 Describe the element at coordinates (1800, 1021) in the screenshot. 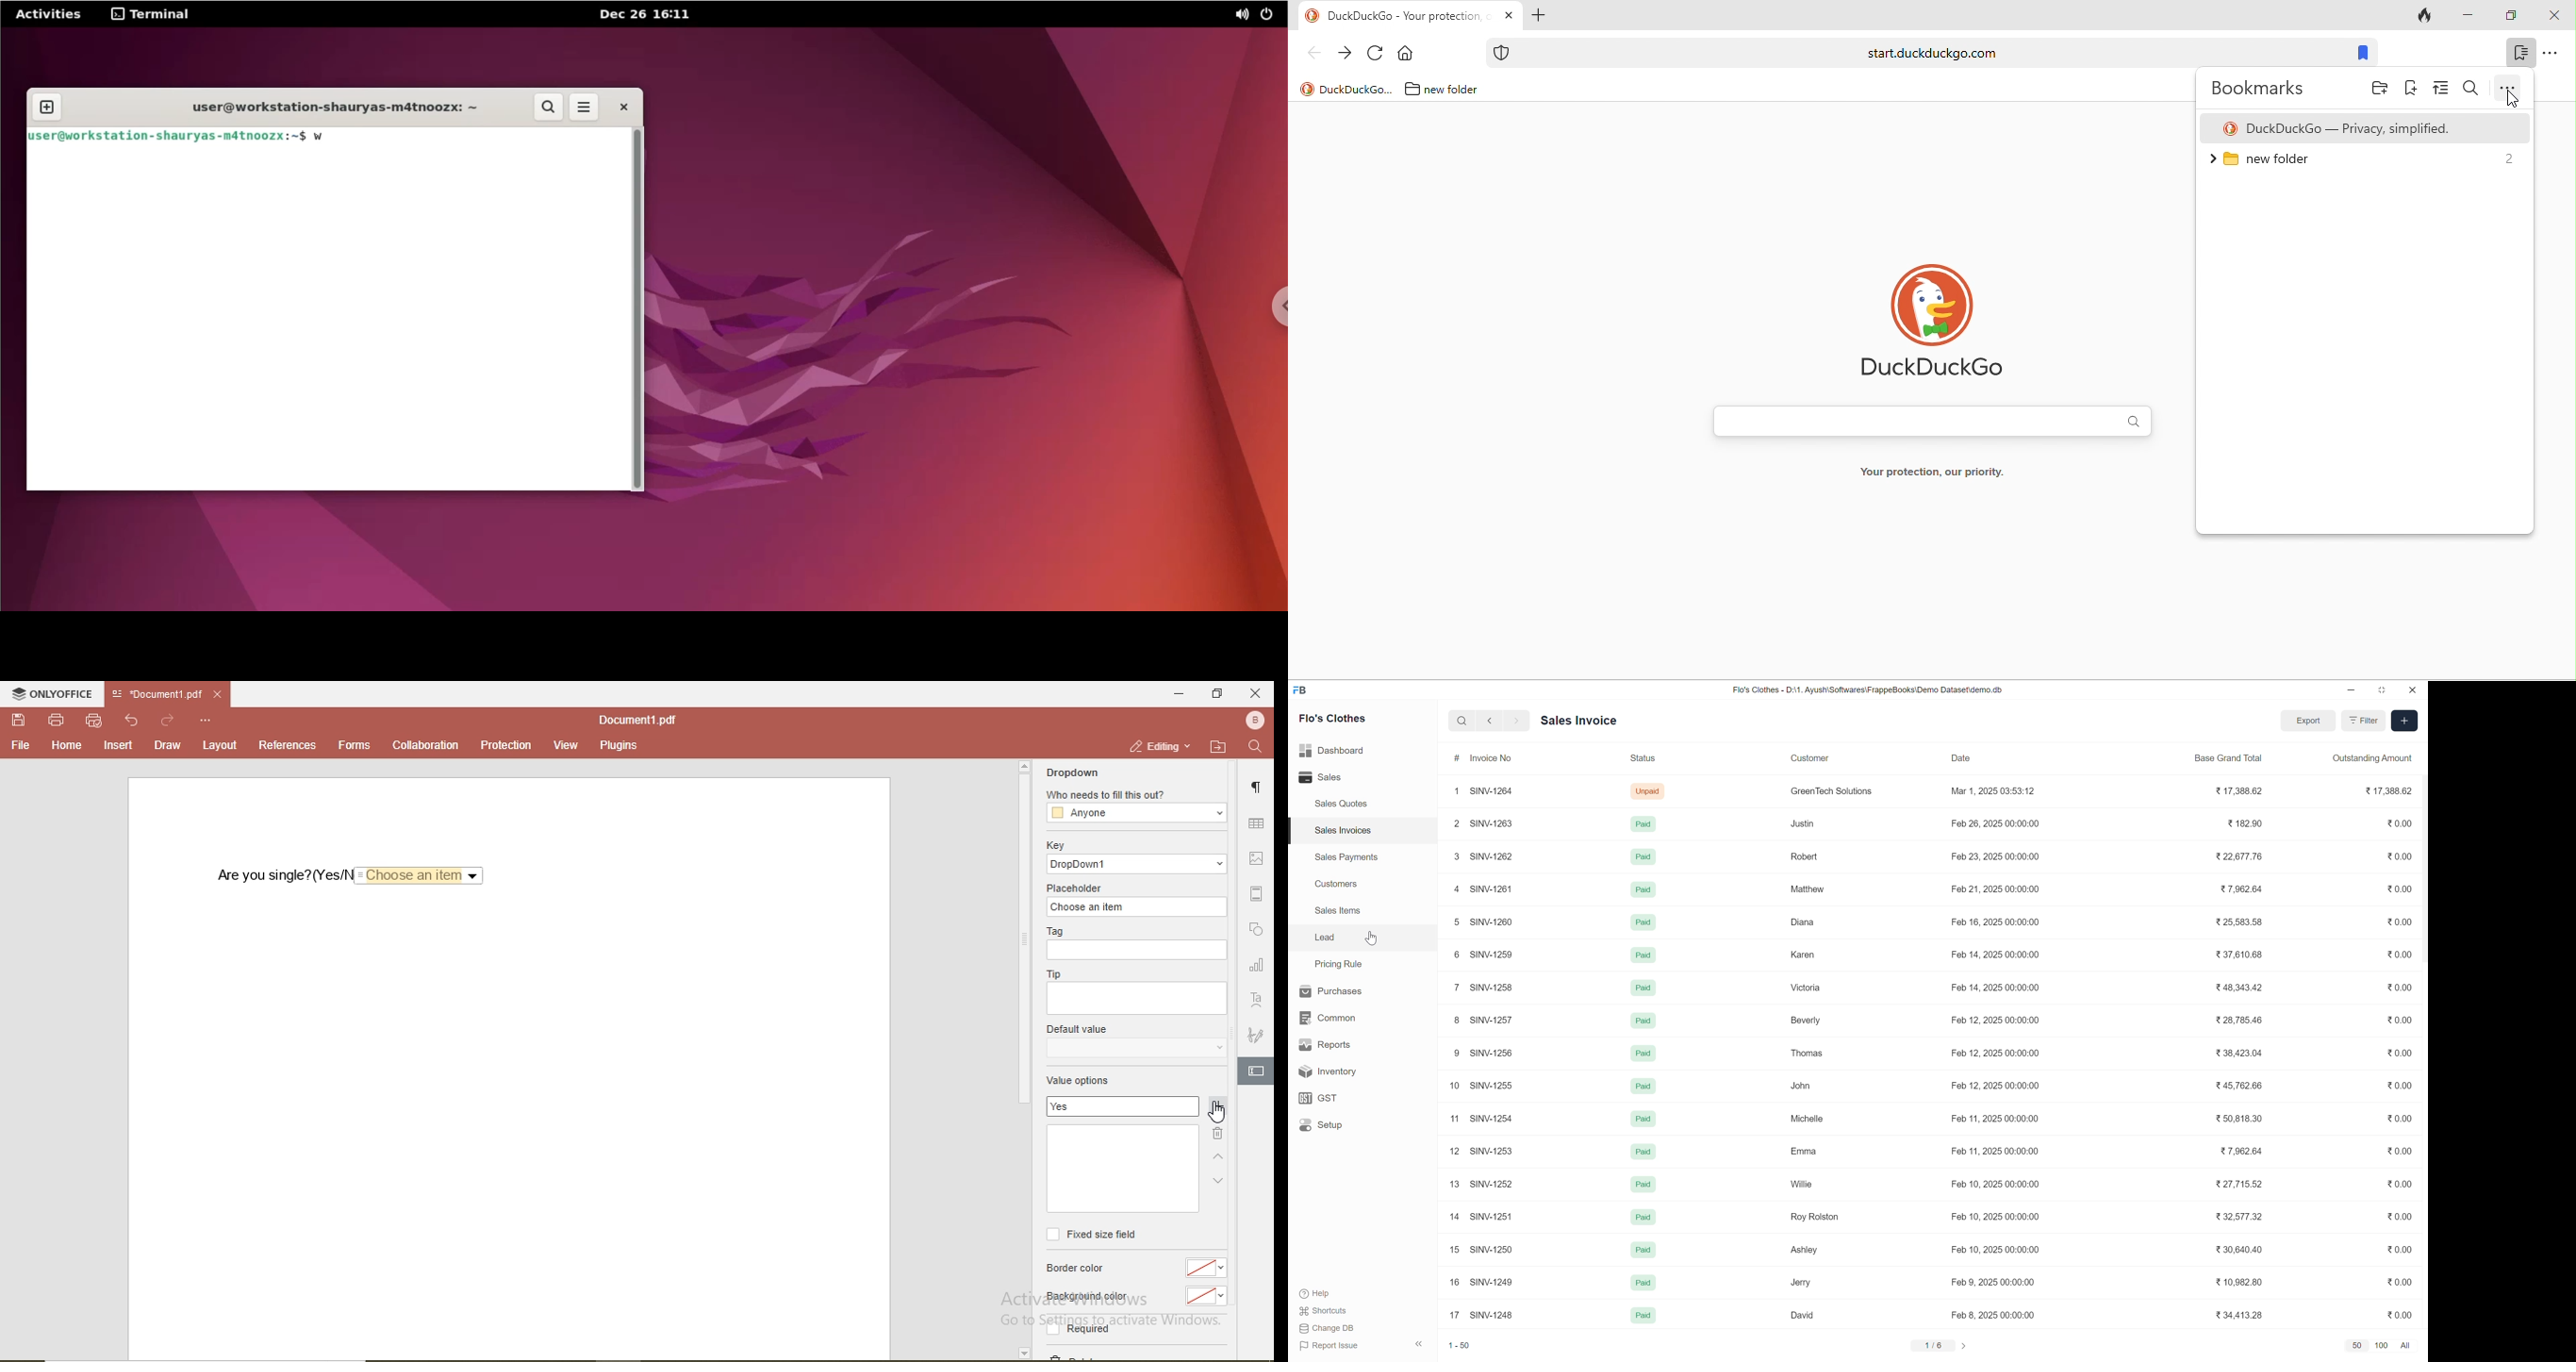

I see `Beverly` at that location.